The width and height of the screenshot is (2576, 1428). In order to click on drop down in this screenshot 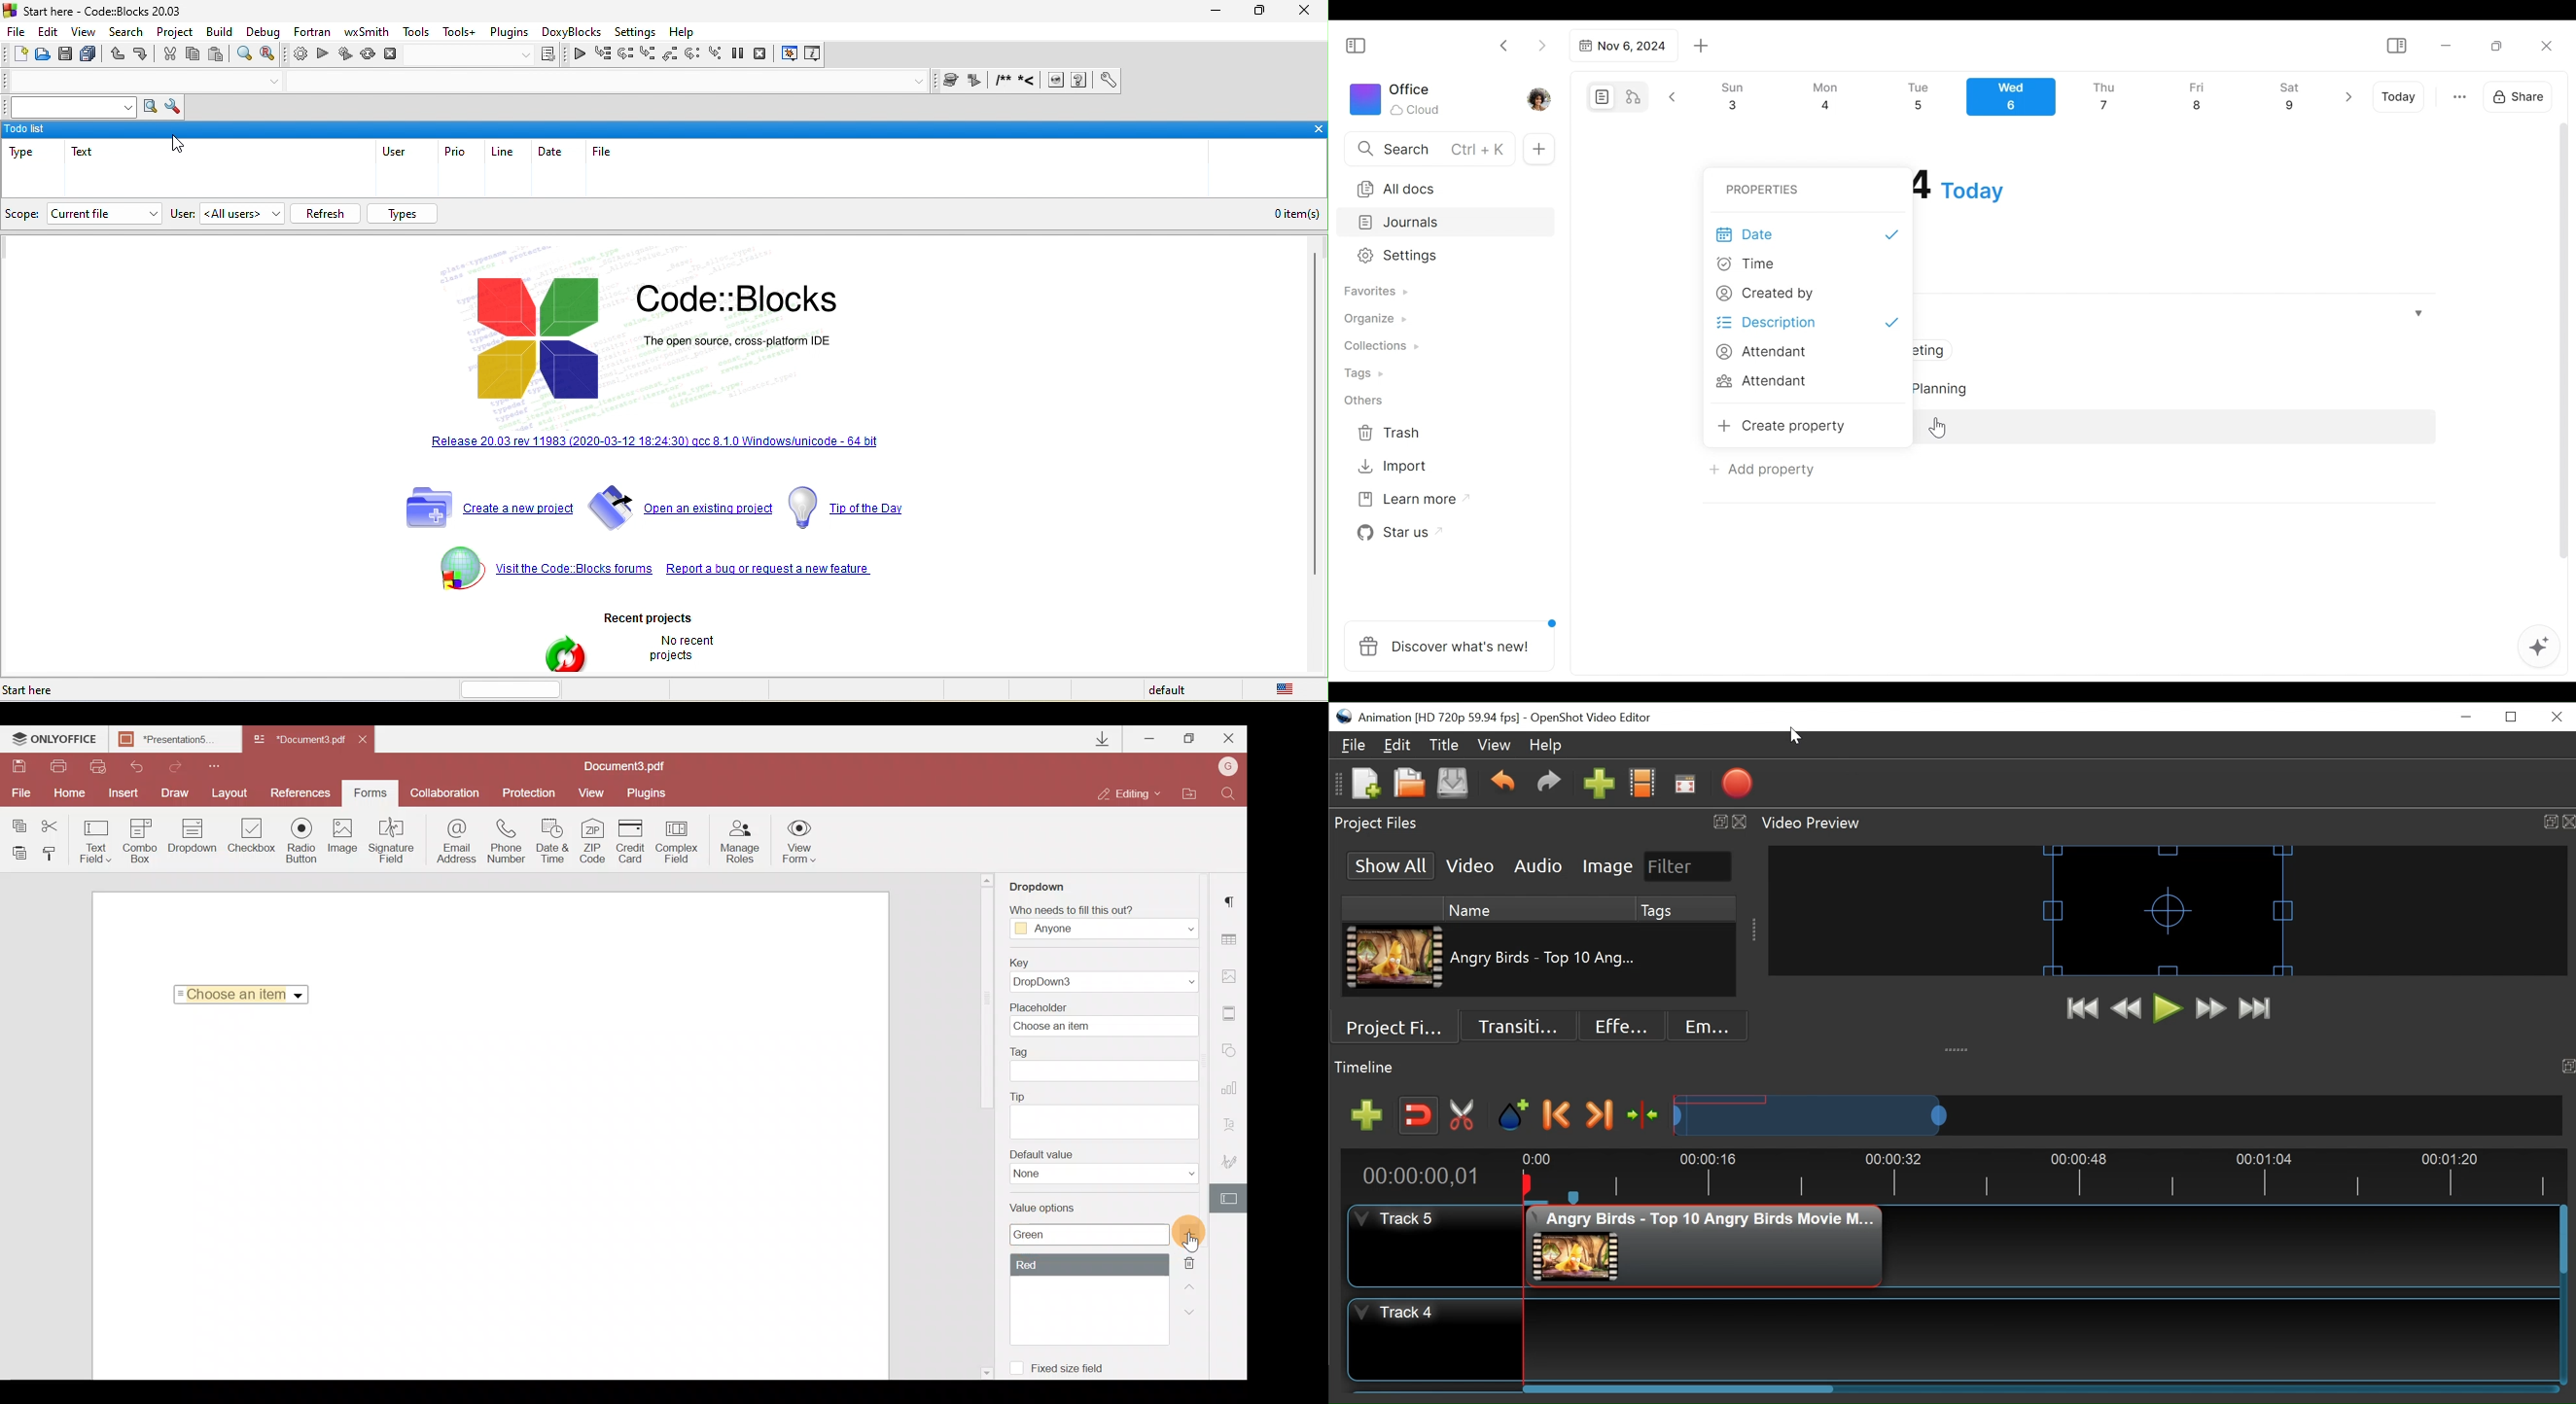, I will do `click(273, 83)`.